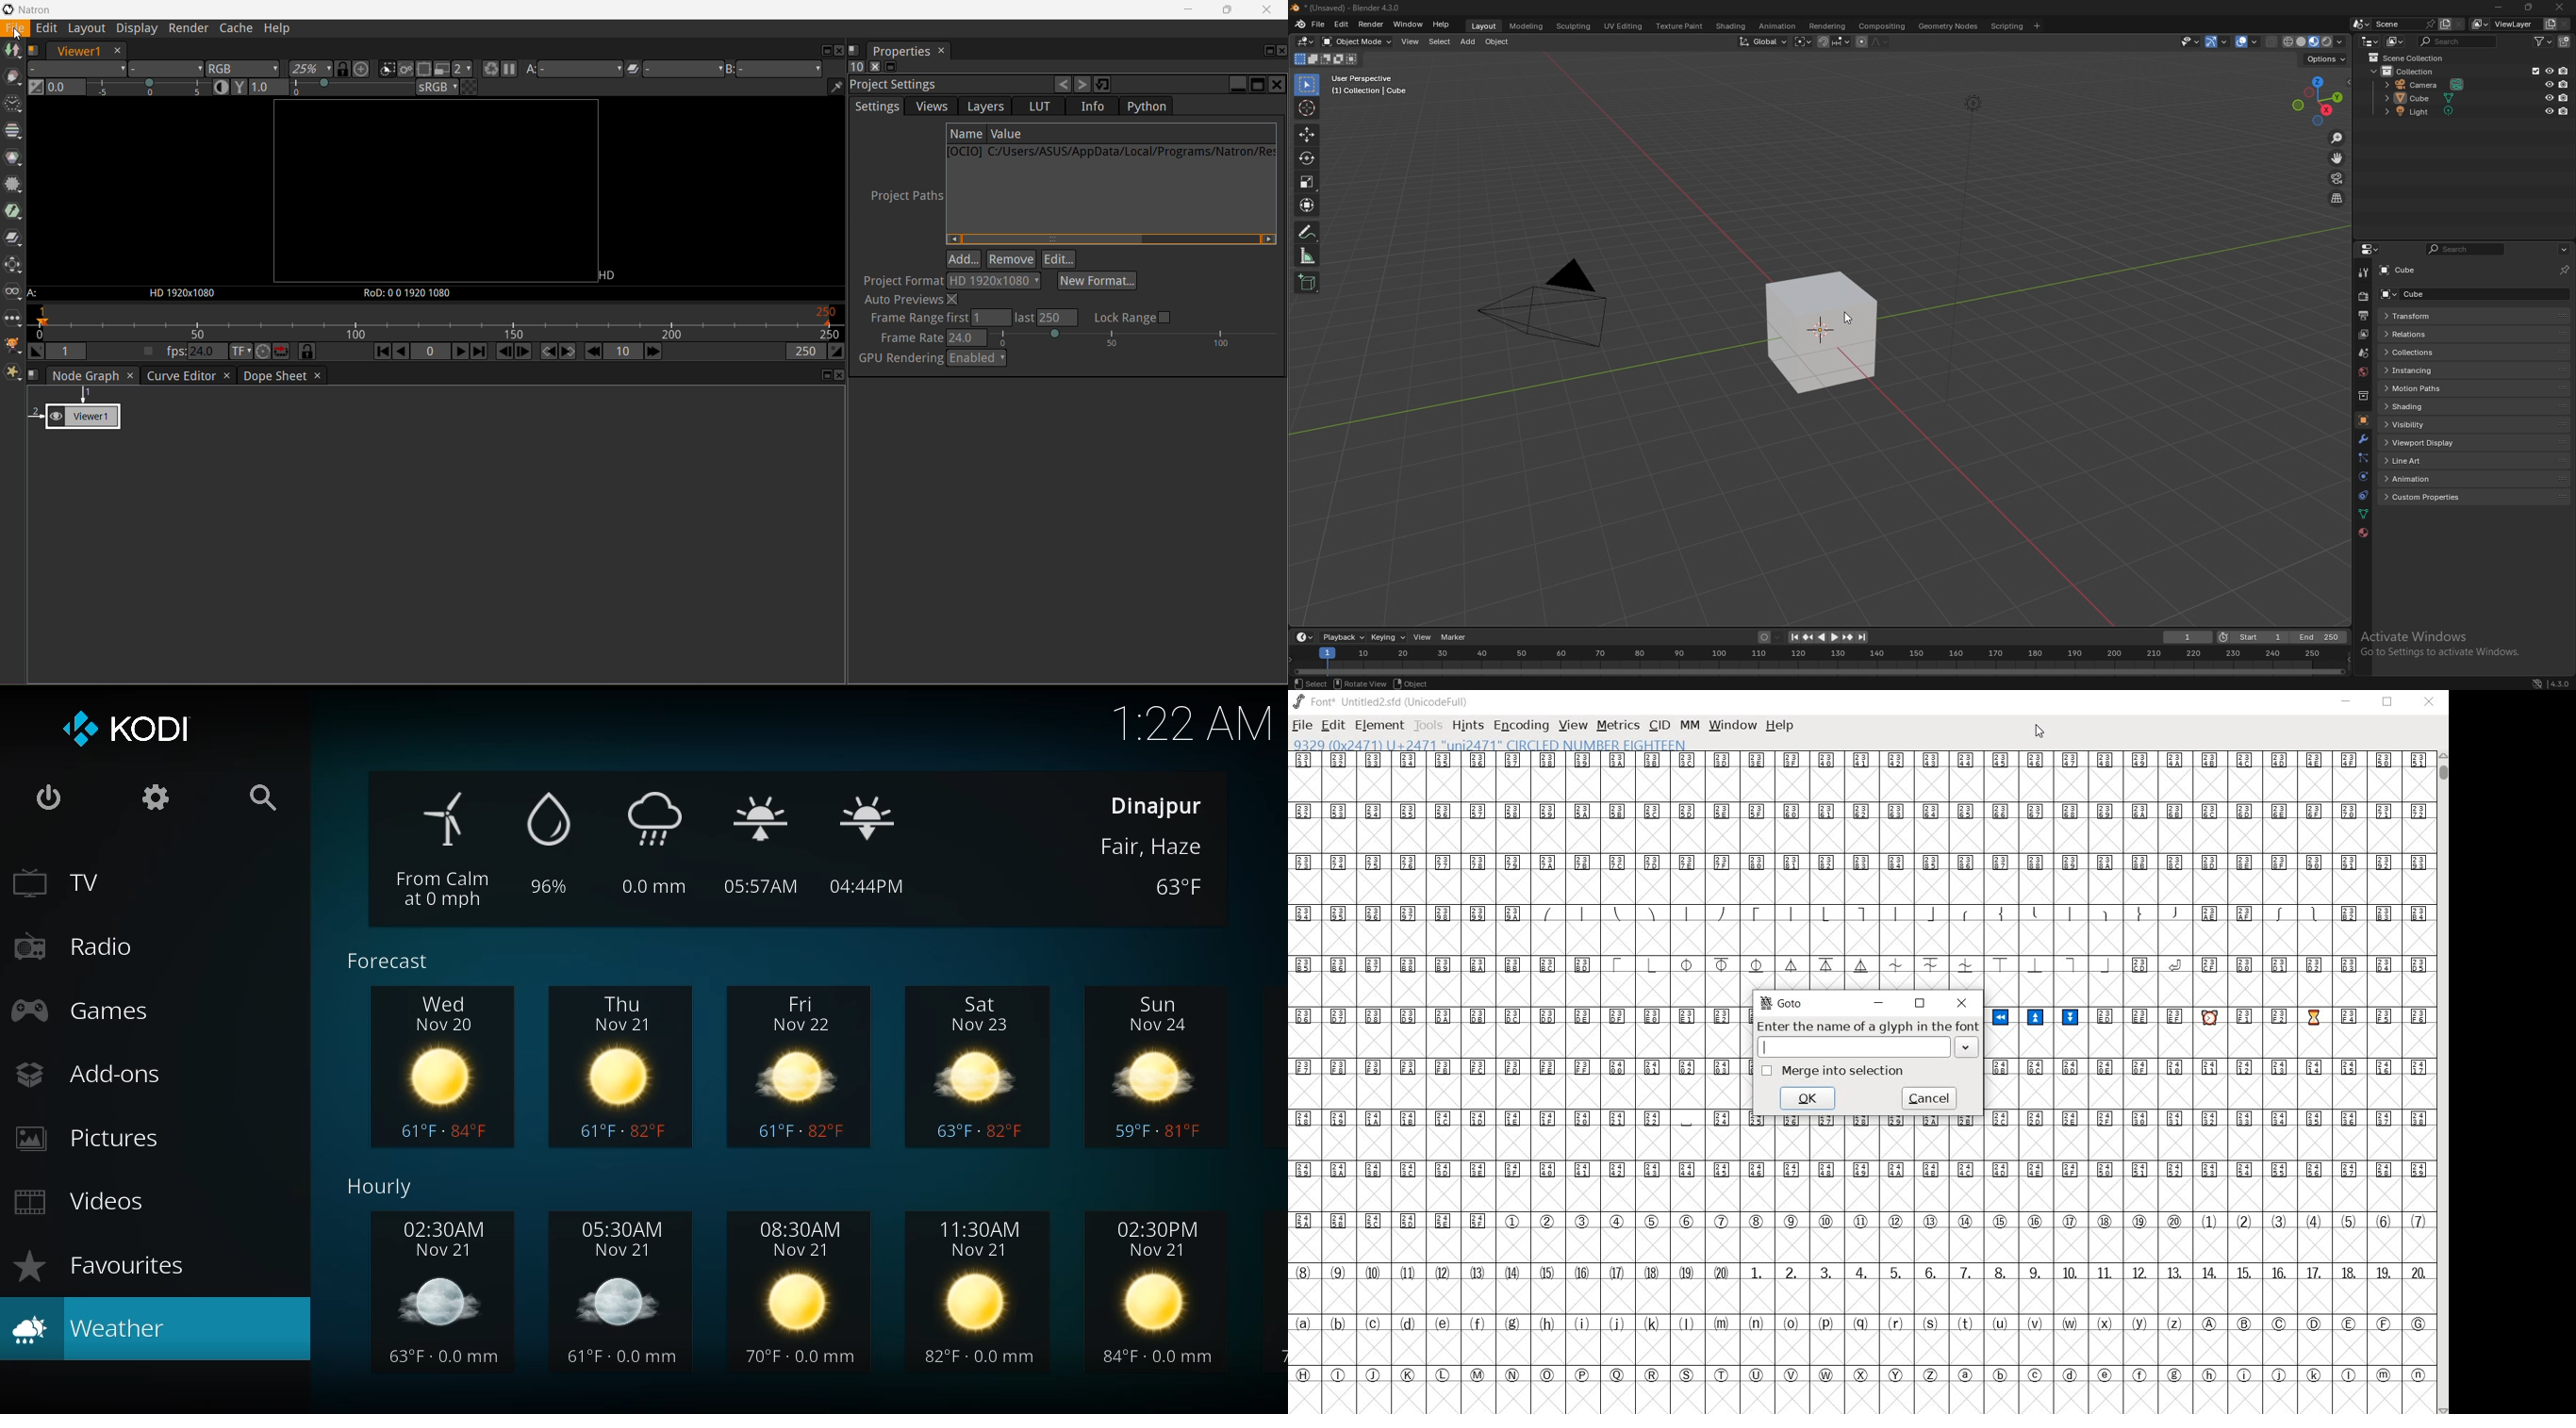 This screenshot has height=1428, width=2576. Describe the element at coordinates (1622, 25) in the screenshot. I see `uv editing` at that location.